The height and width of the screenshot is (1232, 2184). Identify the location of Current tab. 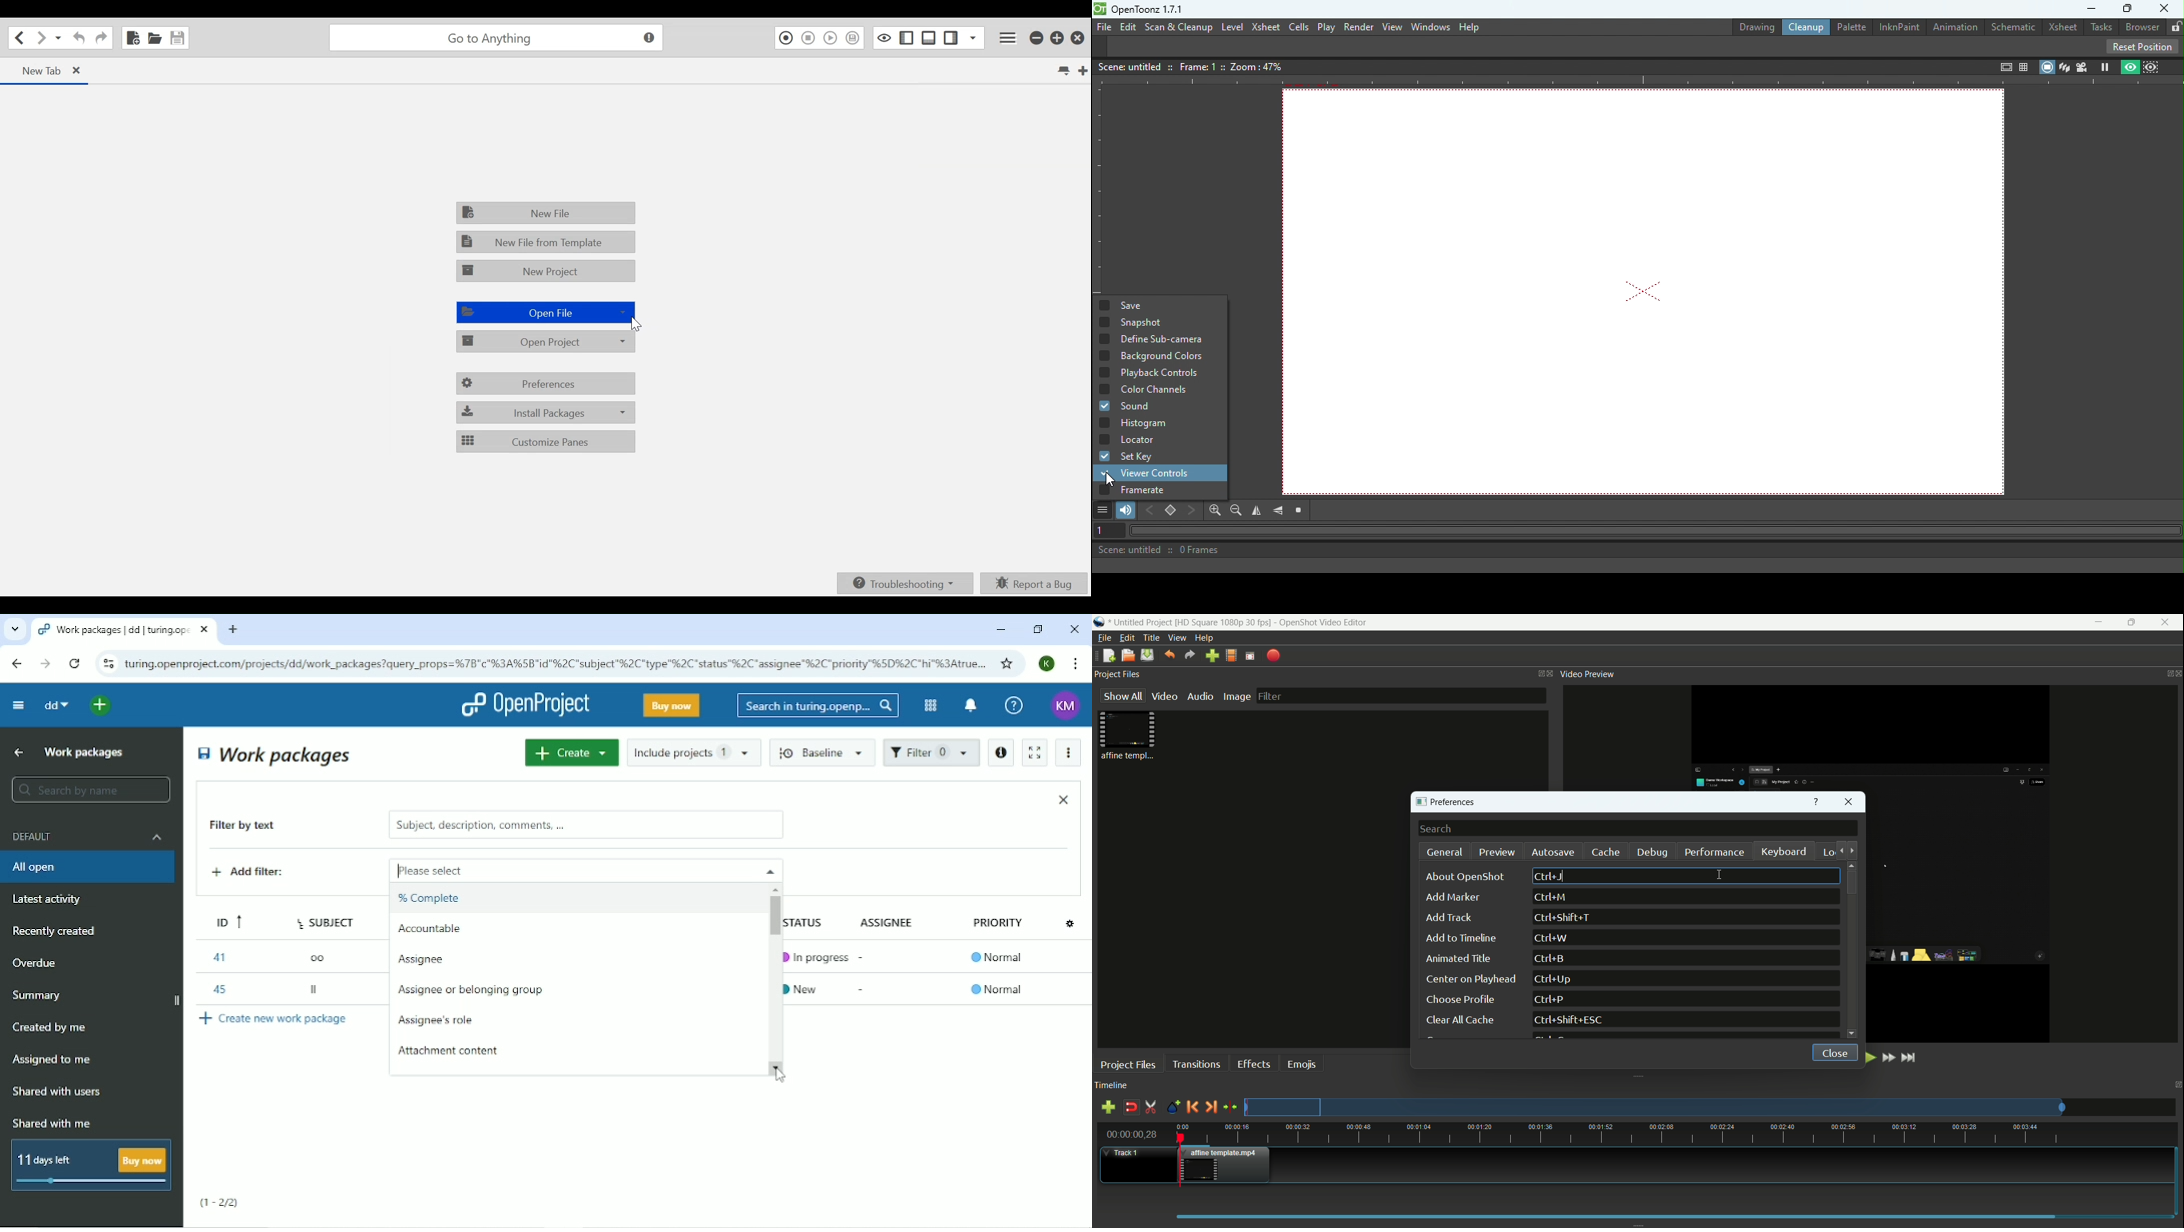
(124, 630).